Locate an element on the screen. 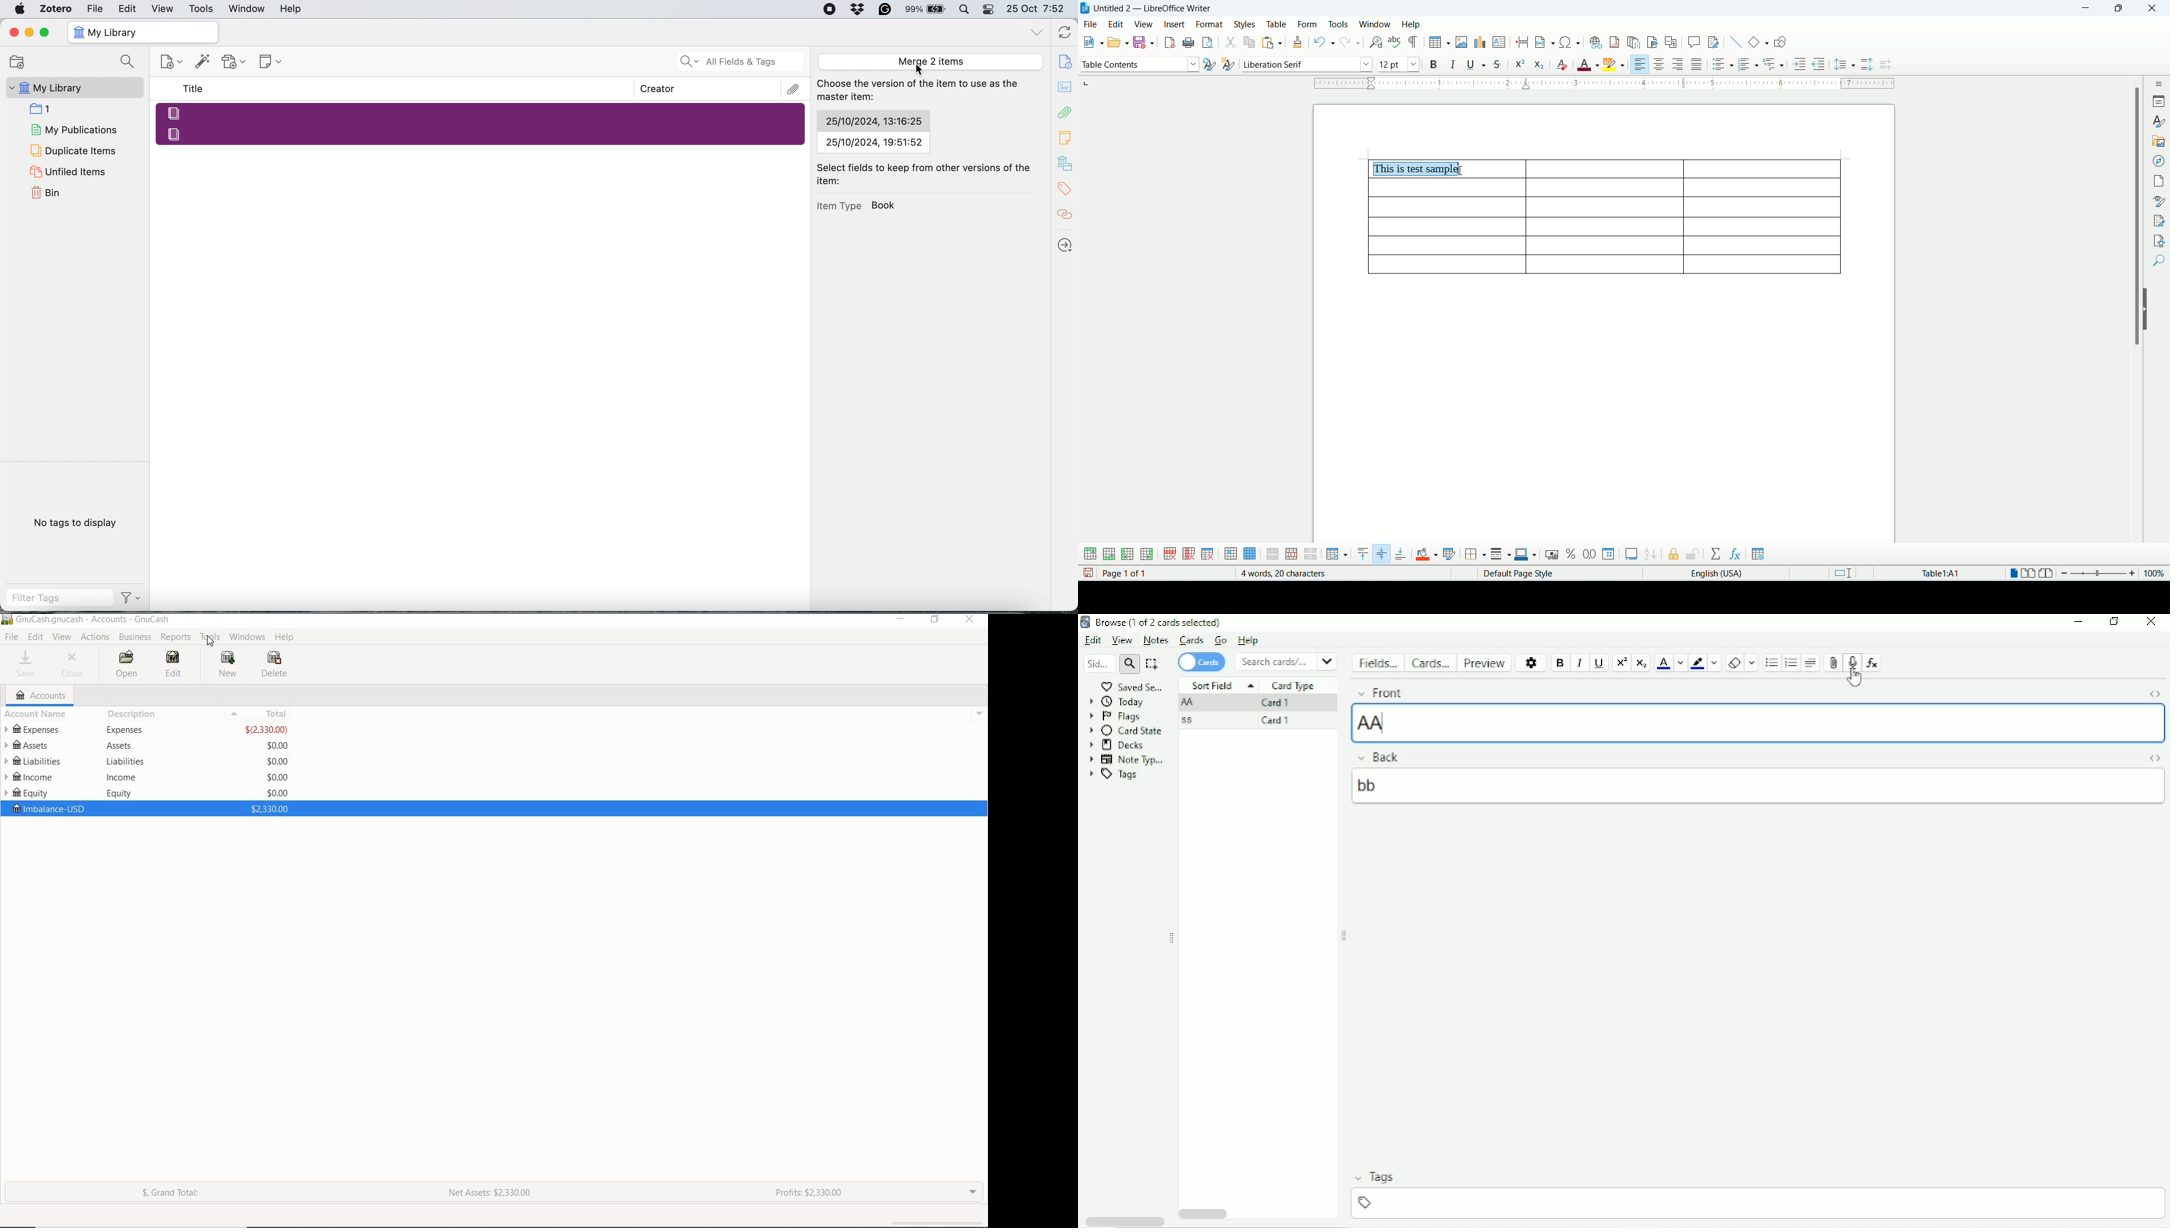 This screenshot has width=2184, height=1232. Title is located at coordinates (195, 89).